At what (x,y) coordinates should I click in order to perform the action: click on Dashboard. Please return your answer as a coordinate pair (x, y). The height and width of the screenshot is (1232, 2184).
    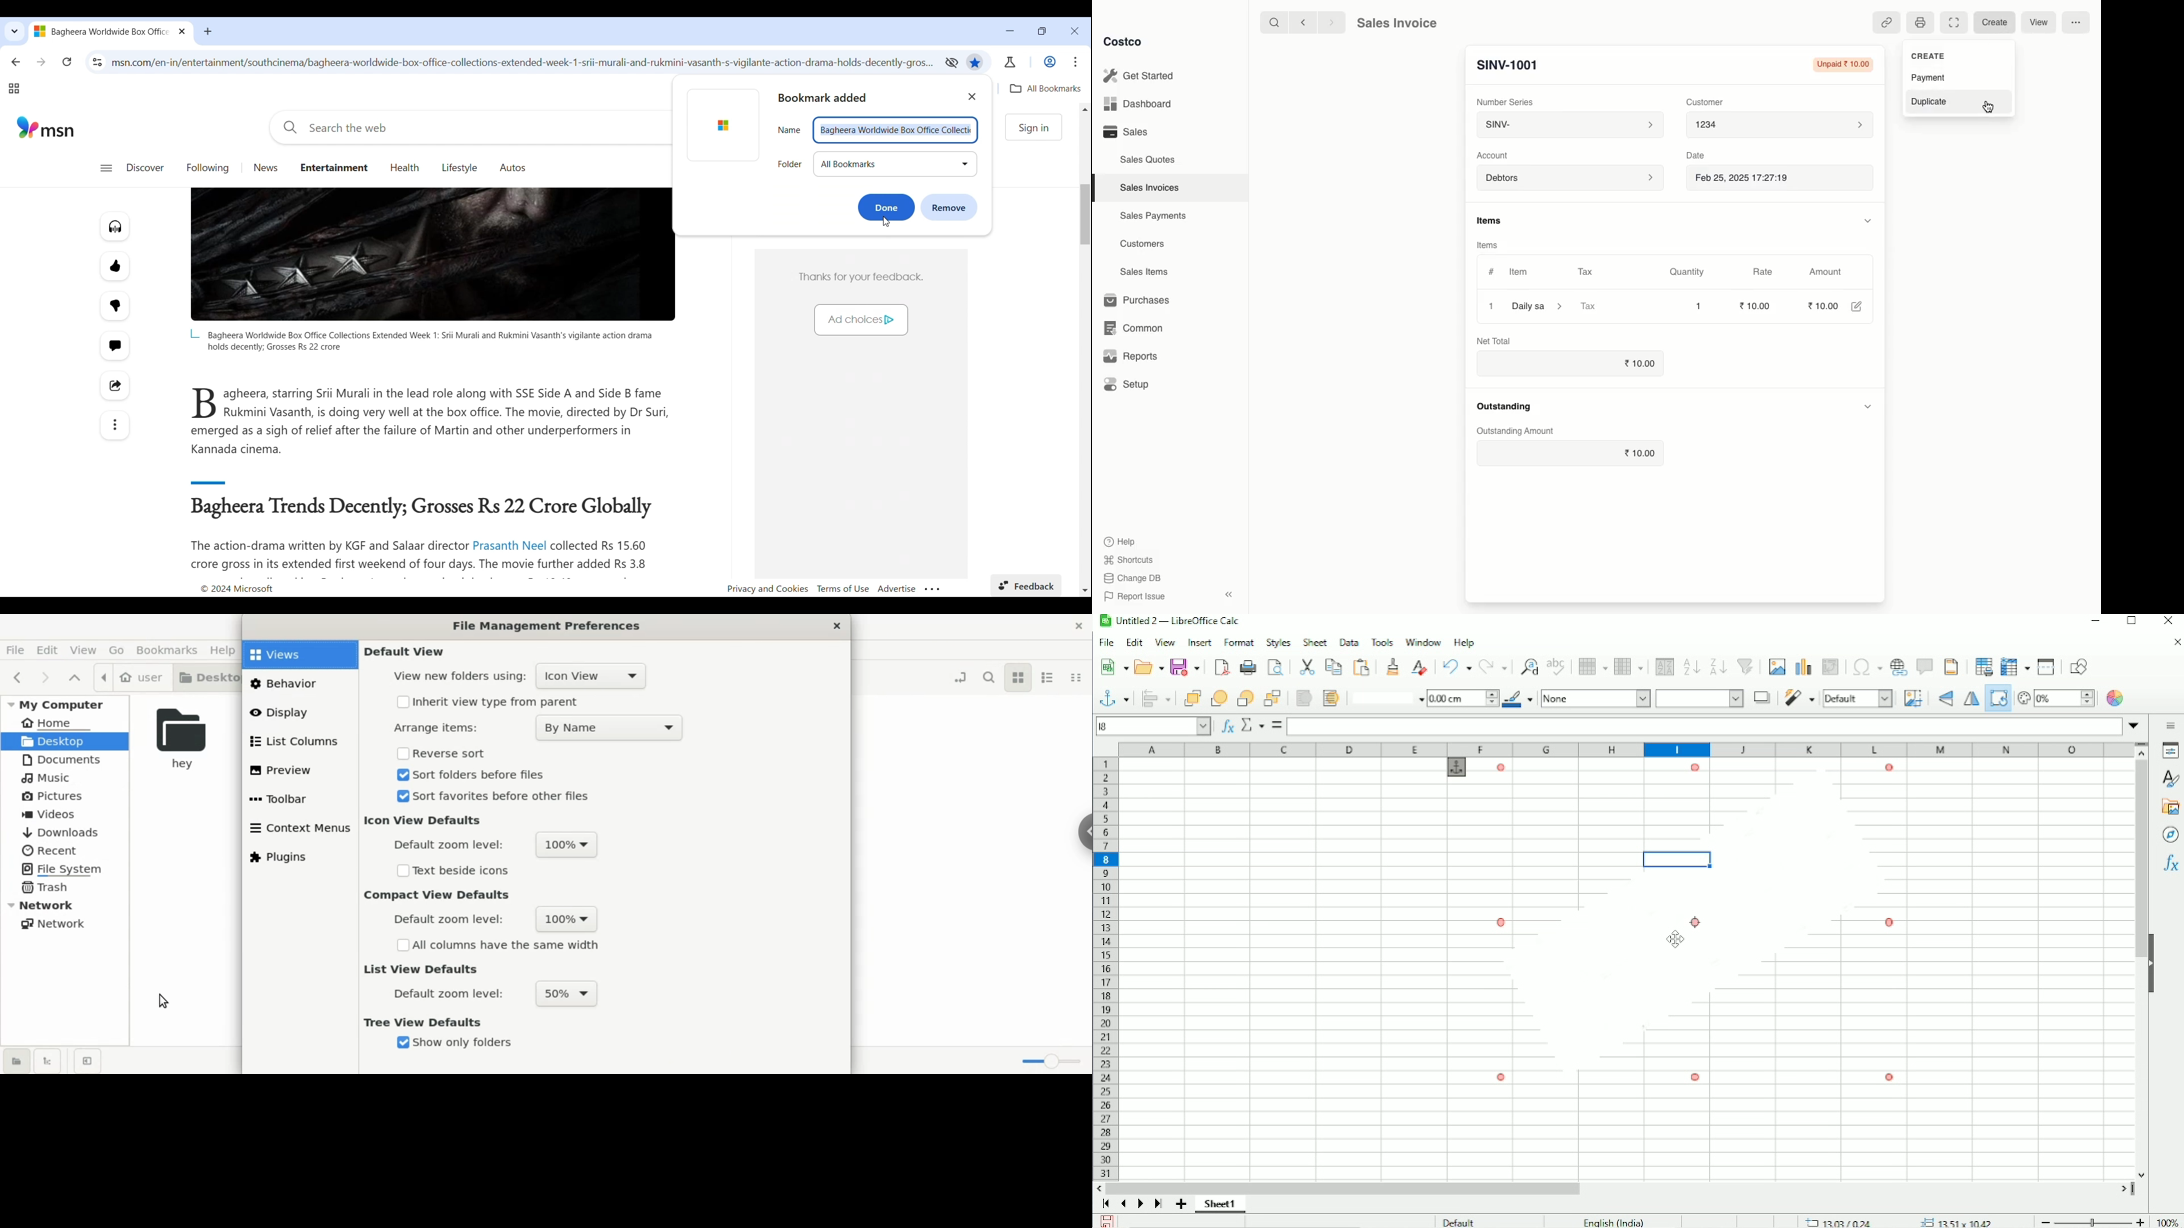
    Looking at the image, I should click on (1141, 102).